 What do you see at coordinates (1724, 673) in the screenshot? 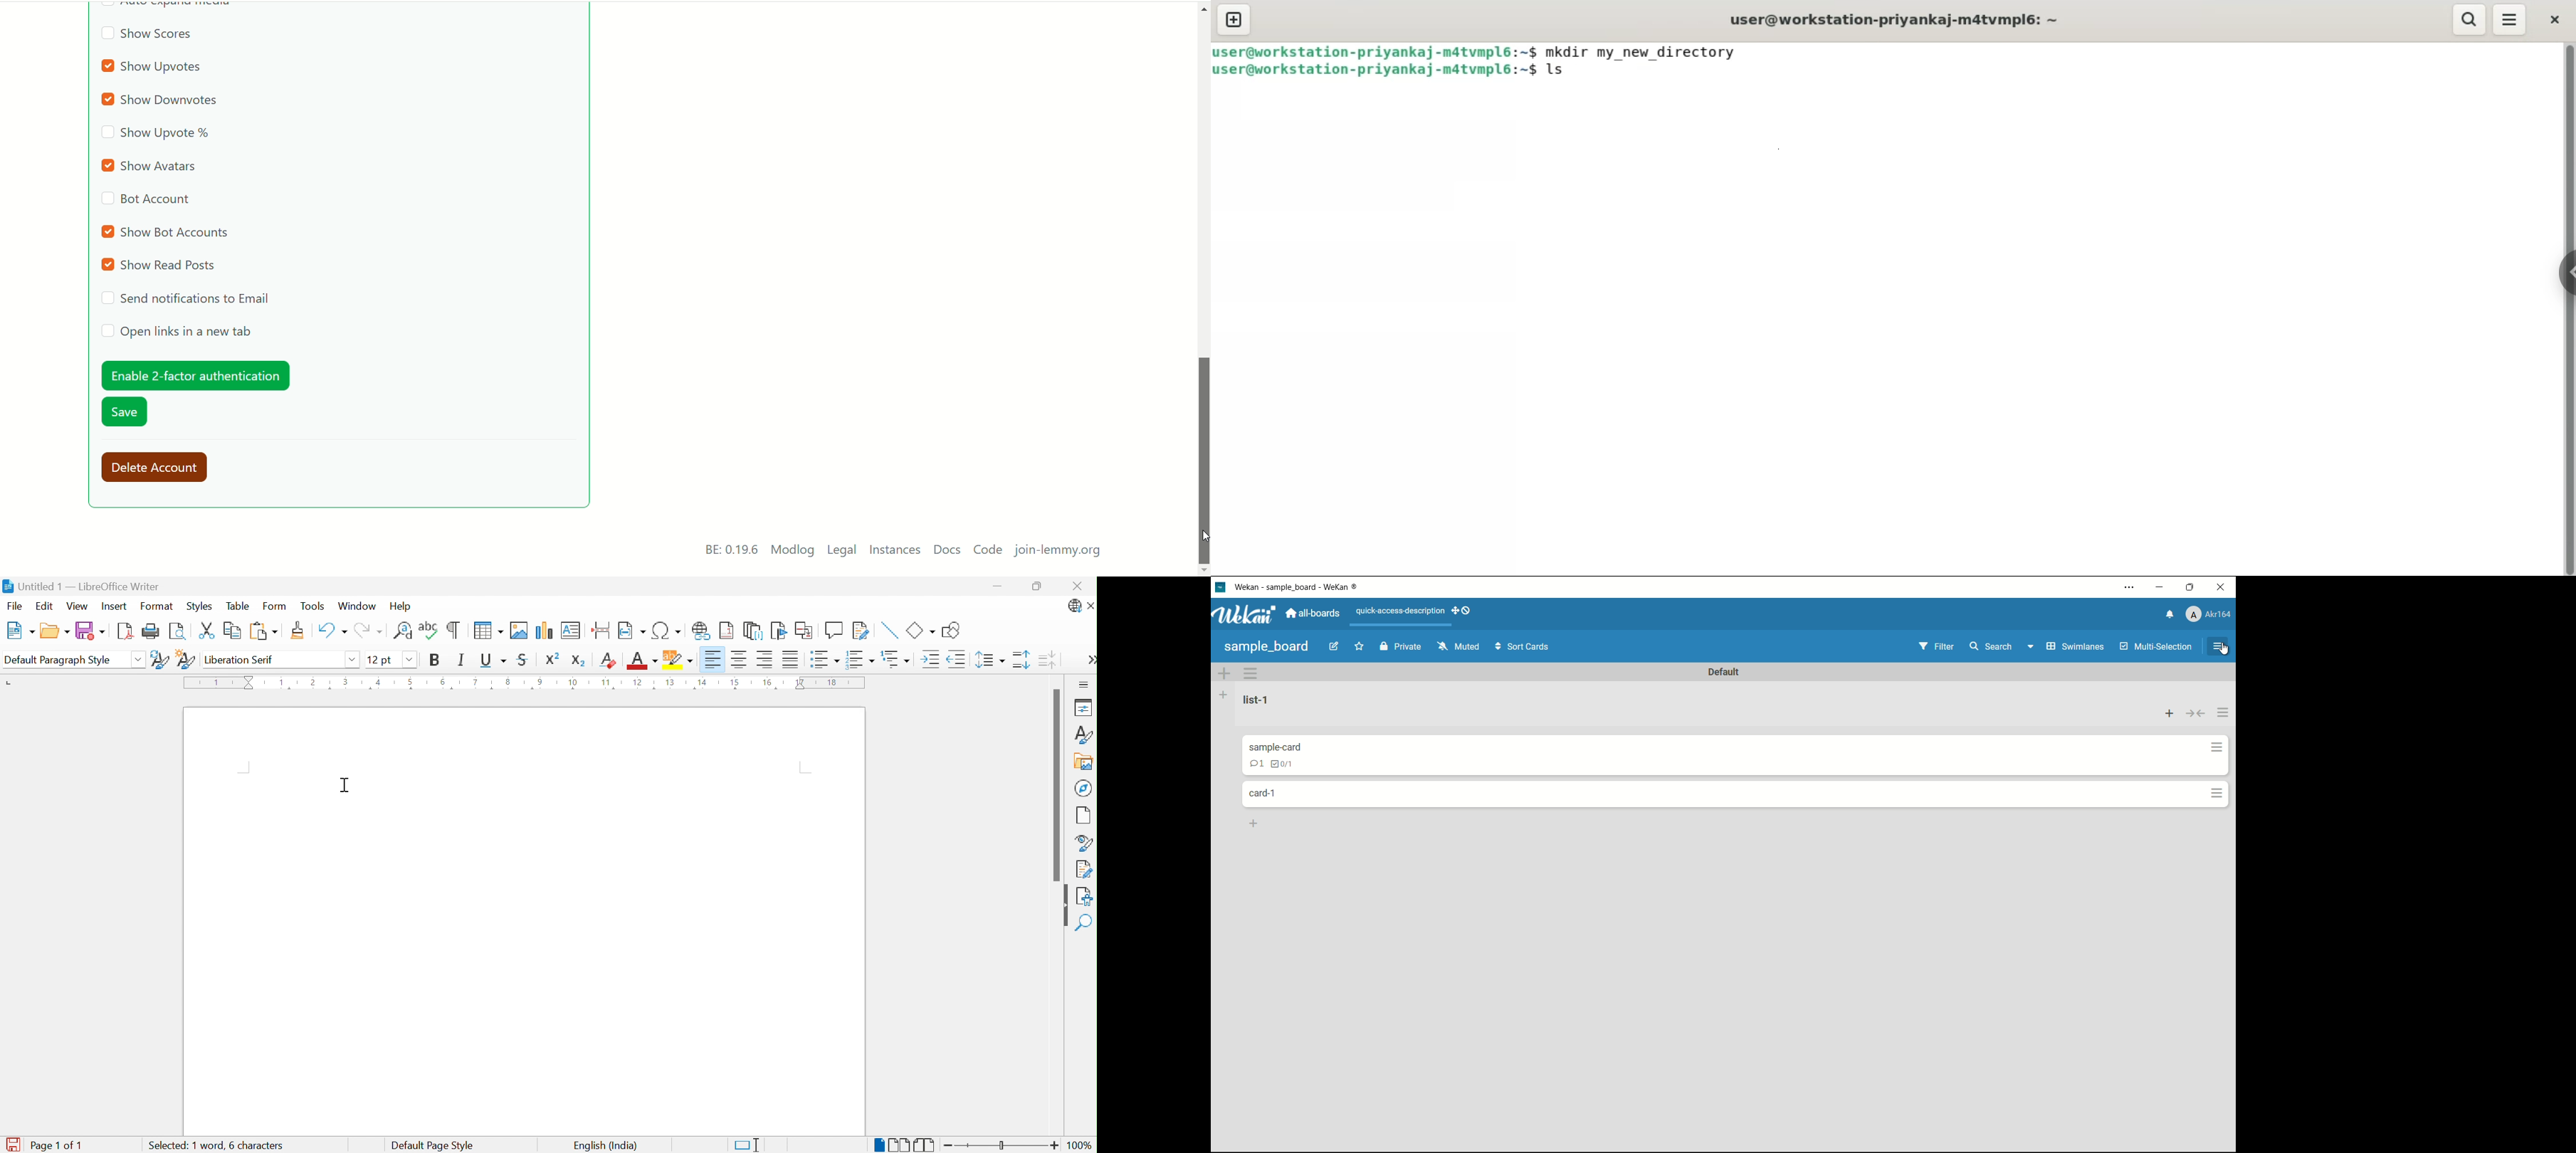
I see `default` at bounding box center [1724, 673].